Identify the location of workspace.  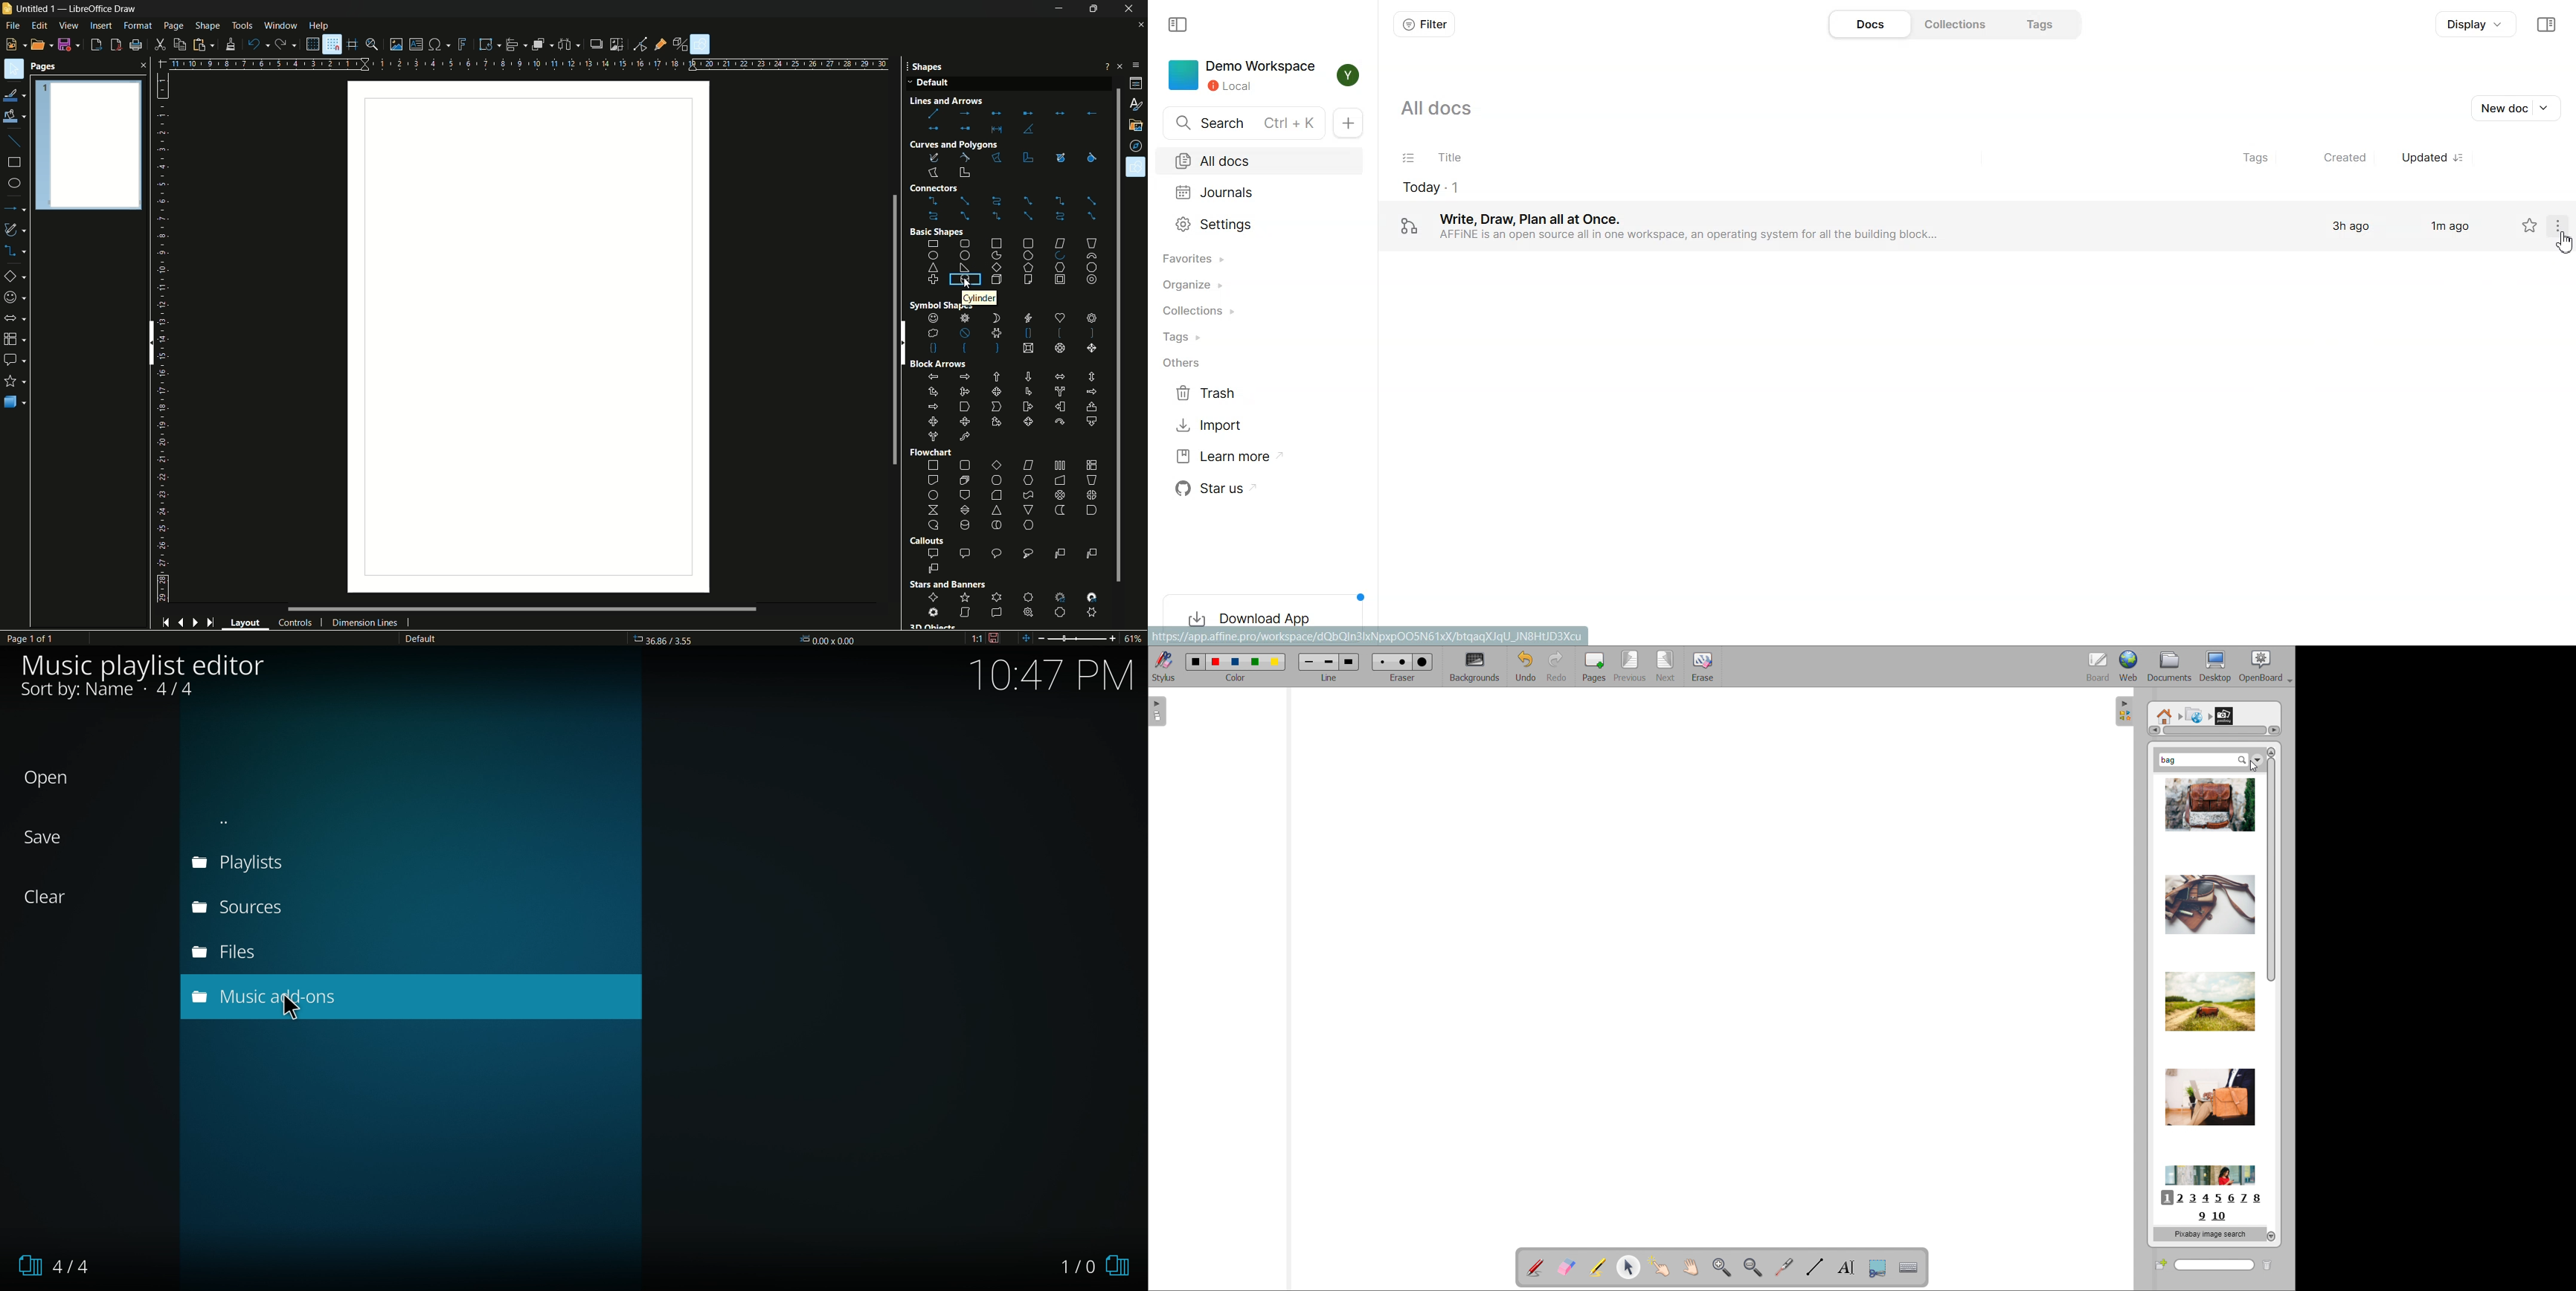
(528, 336).